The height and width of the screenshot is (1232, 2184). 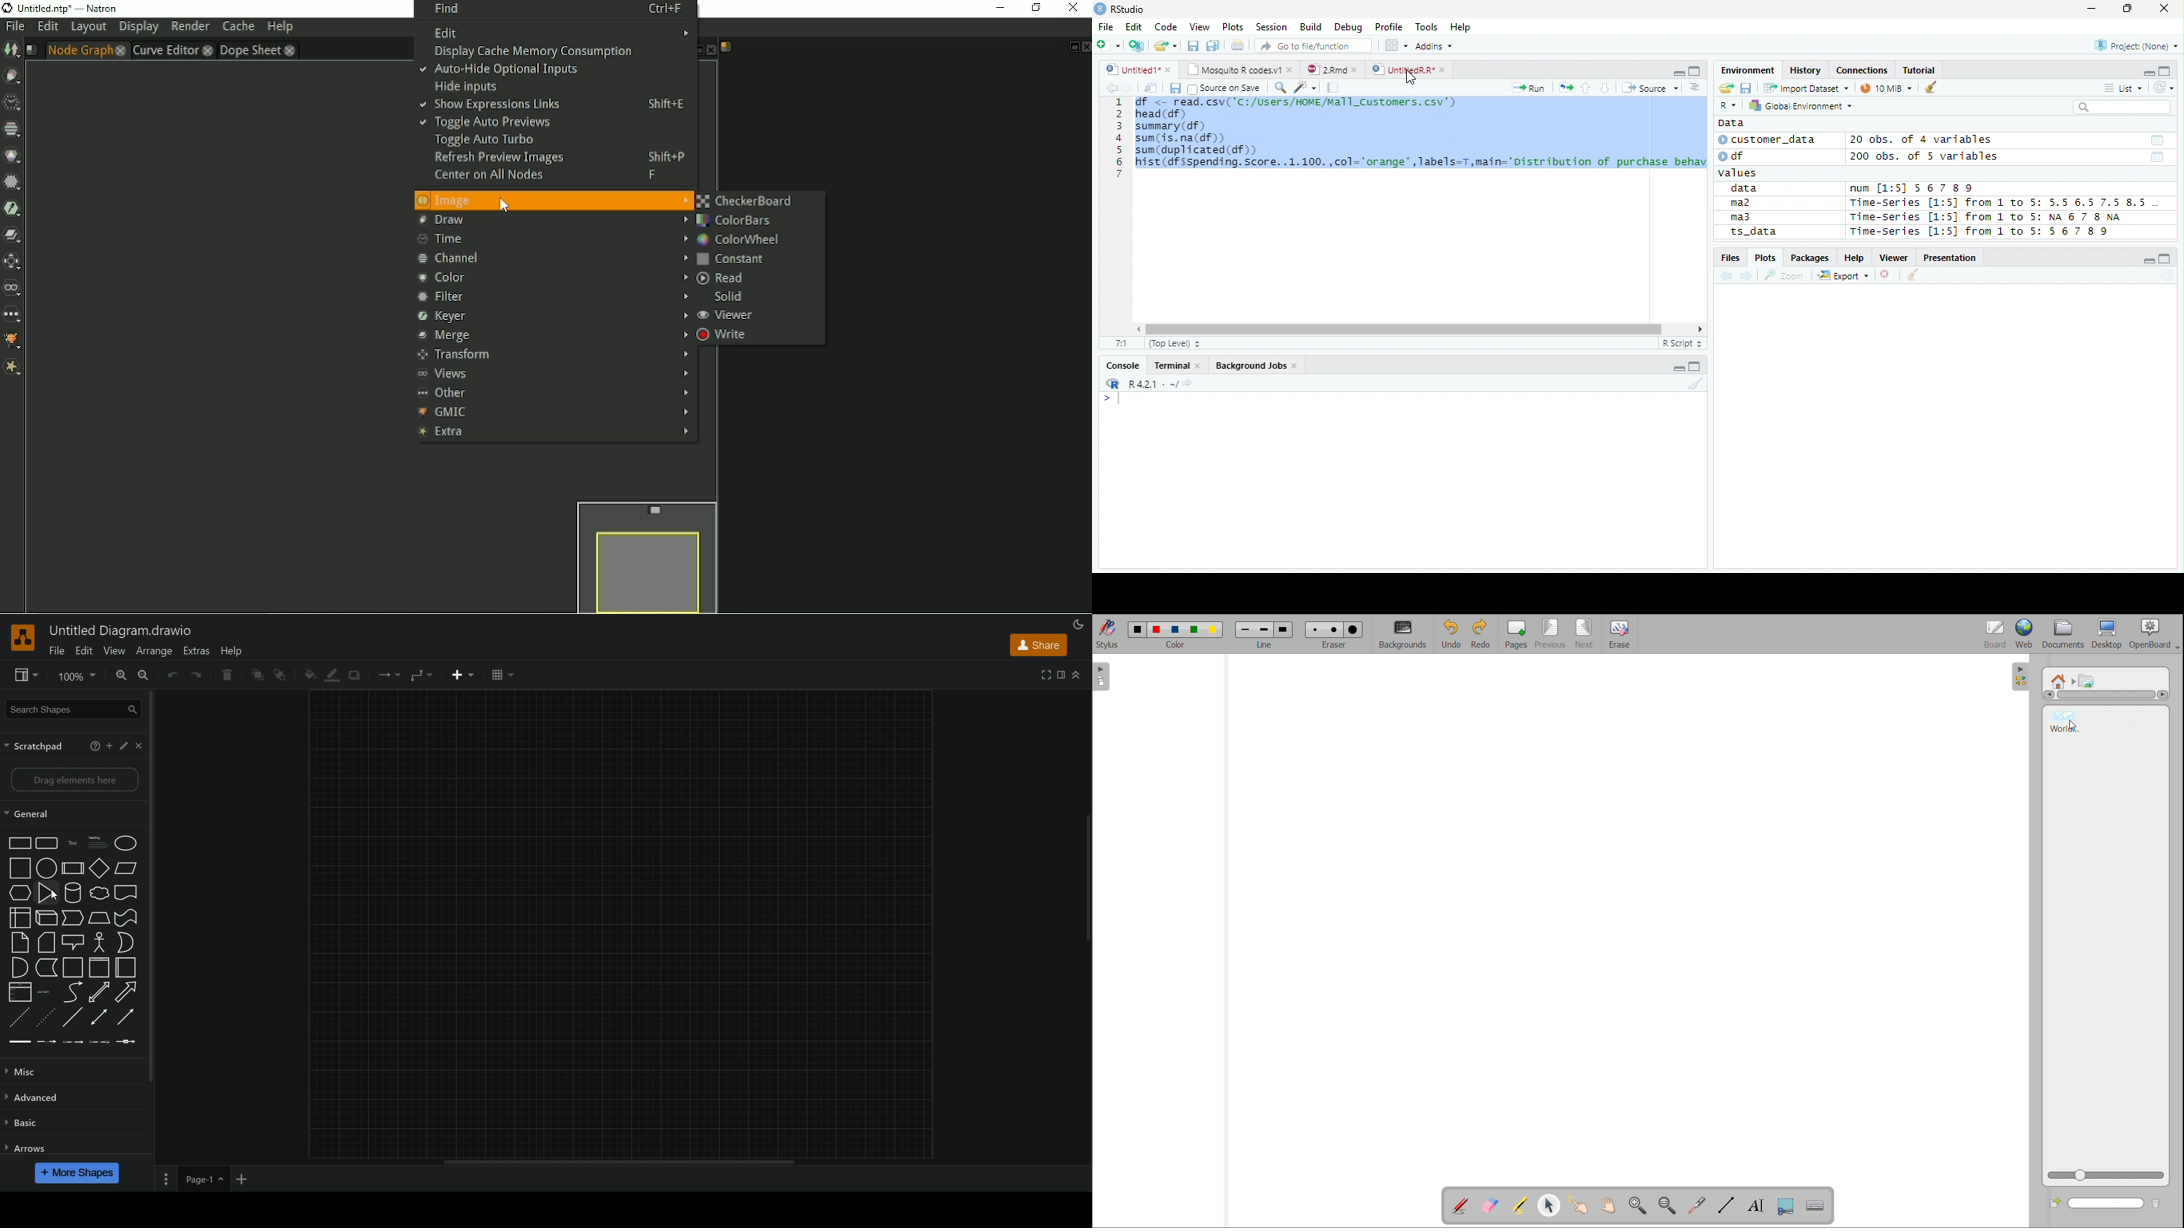 I want to click on Typing indicator, so click(x=1118, y=400).